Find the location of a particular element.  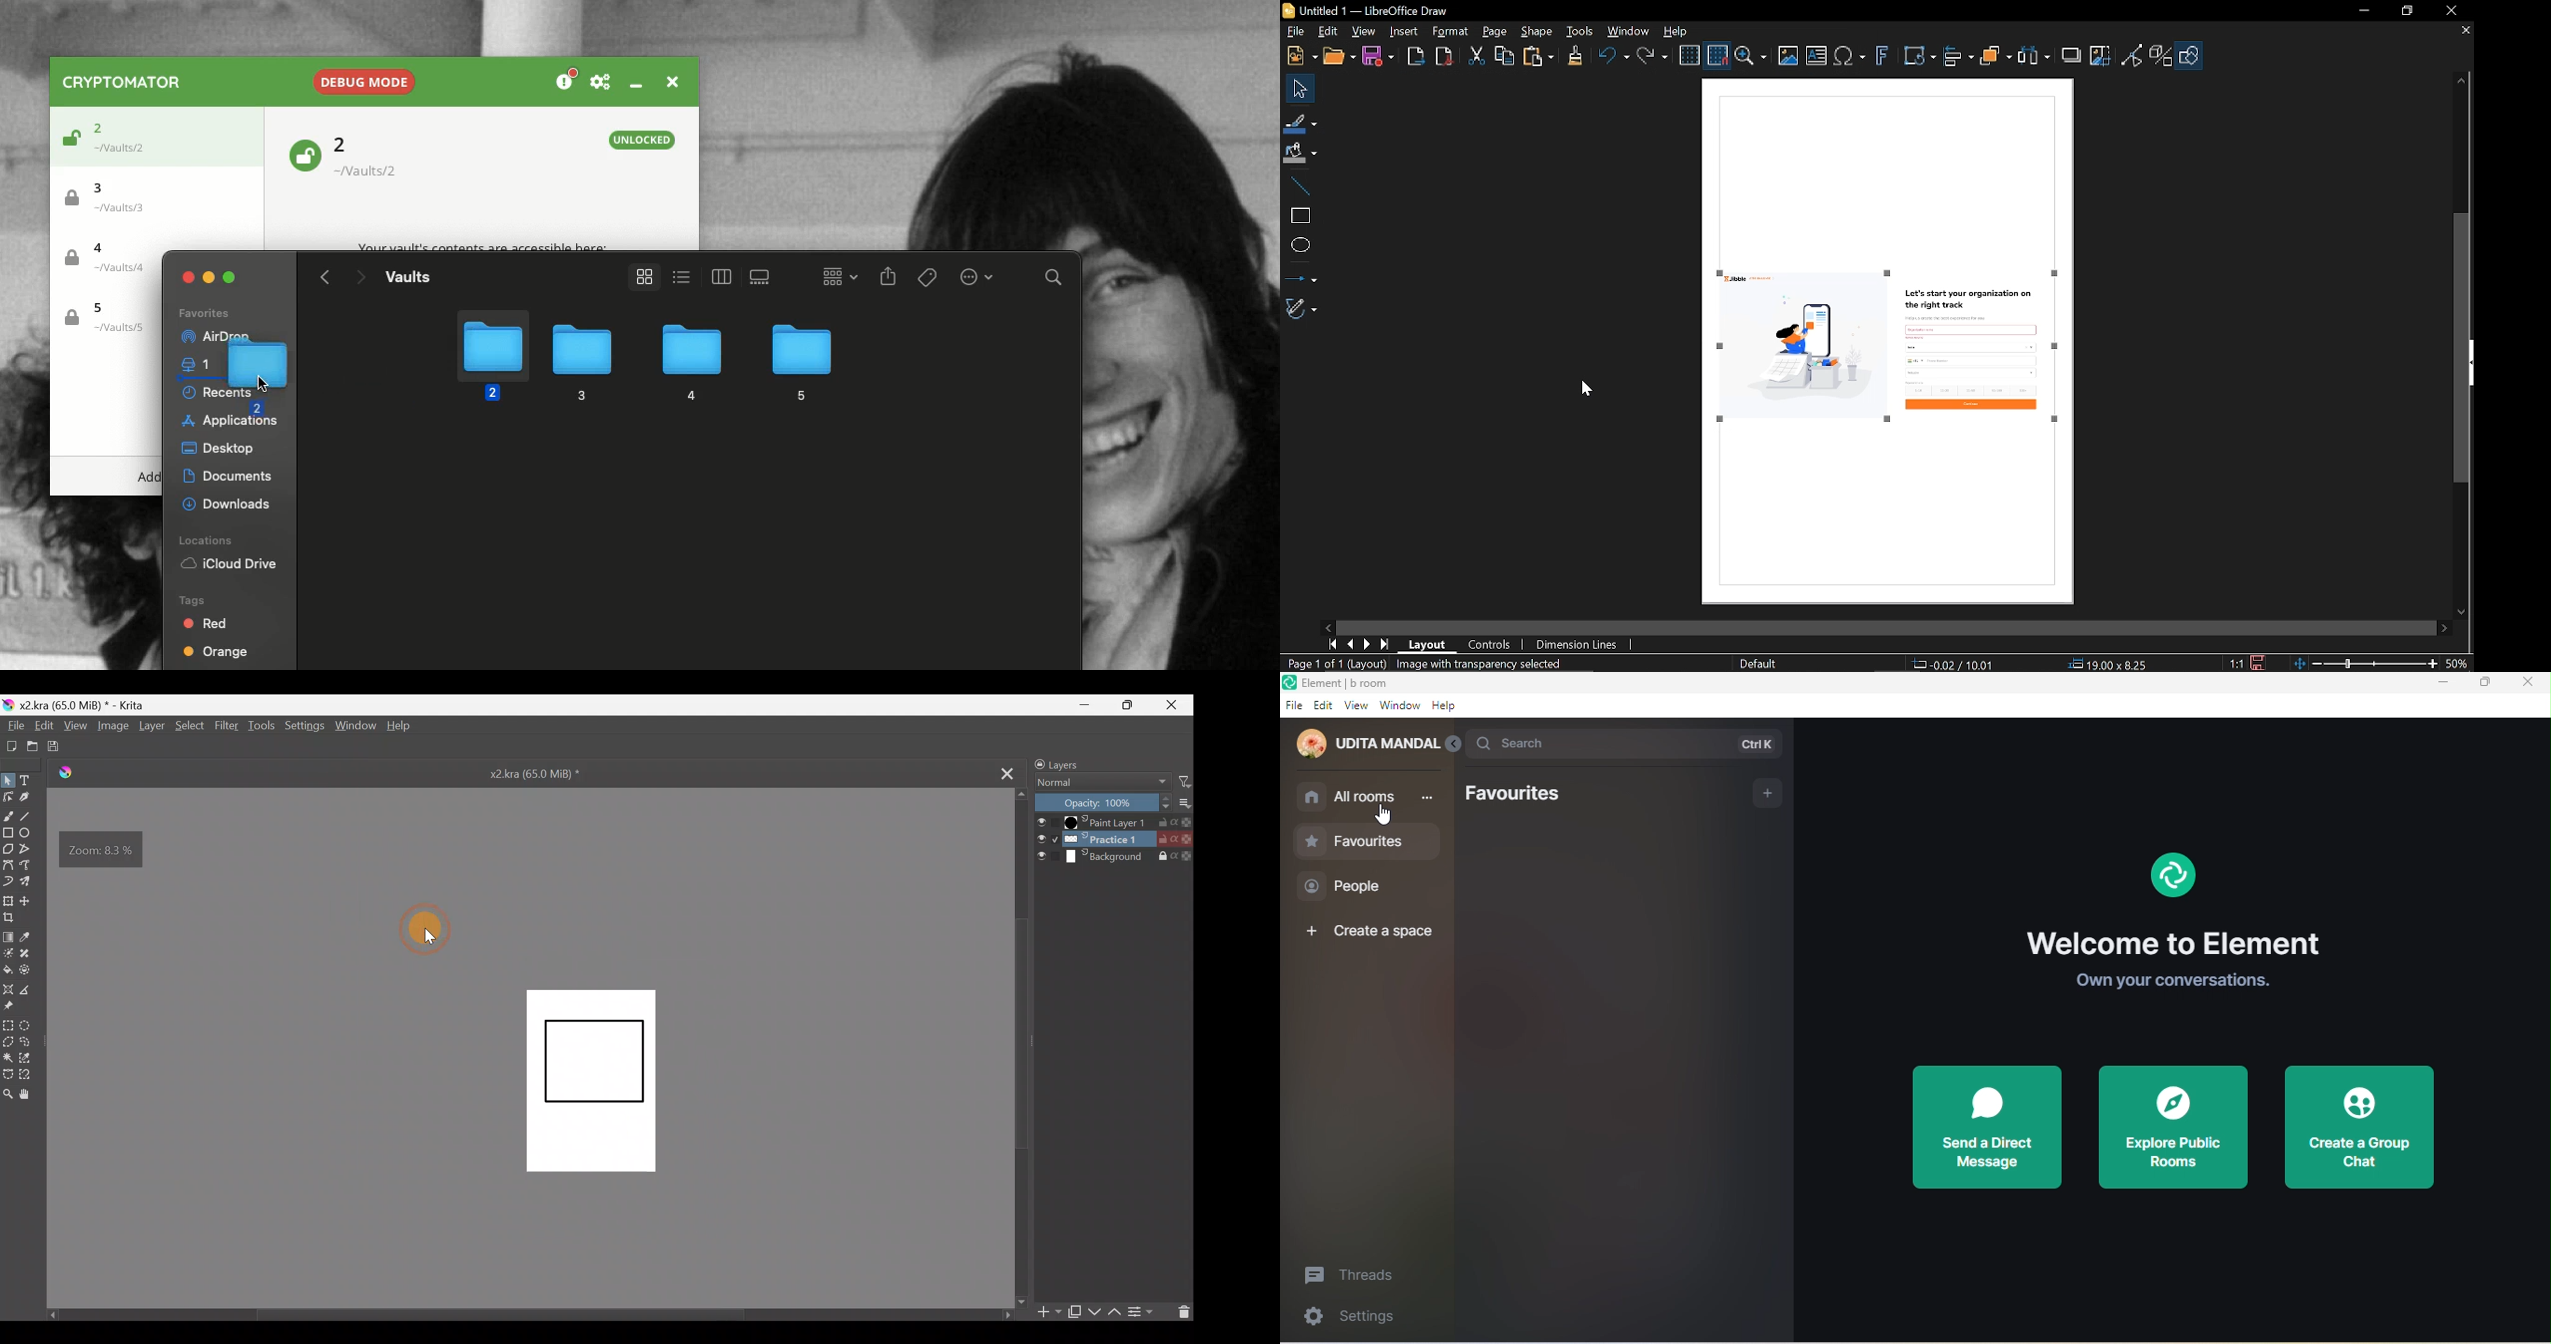

Colourise mask tool is located at coordinates (11, 953).